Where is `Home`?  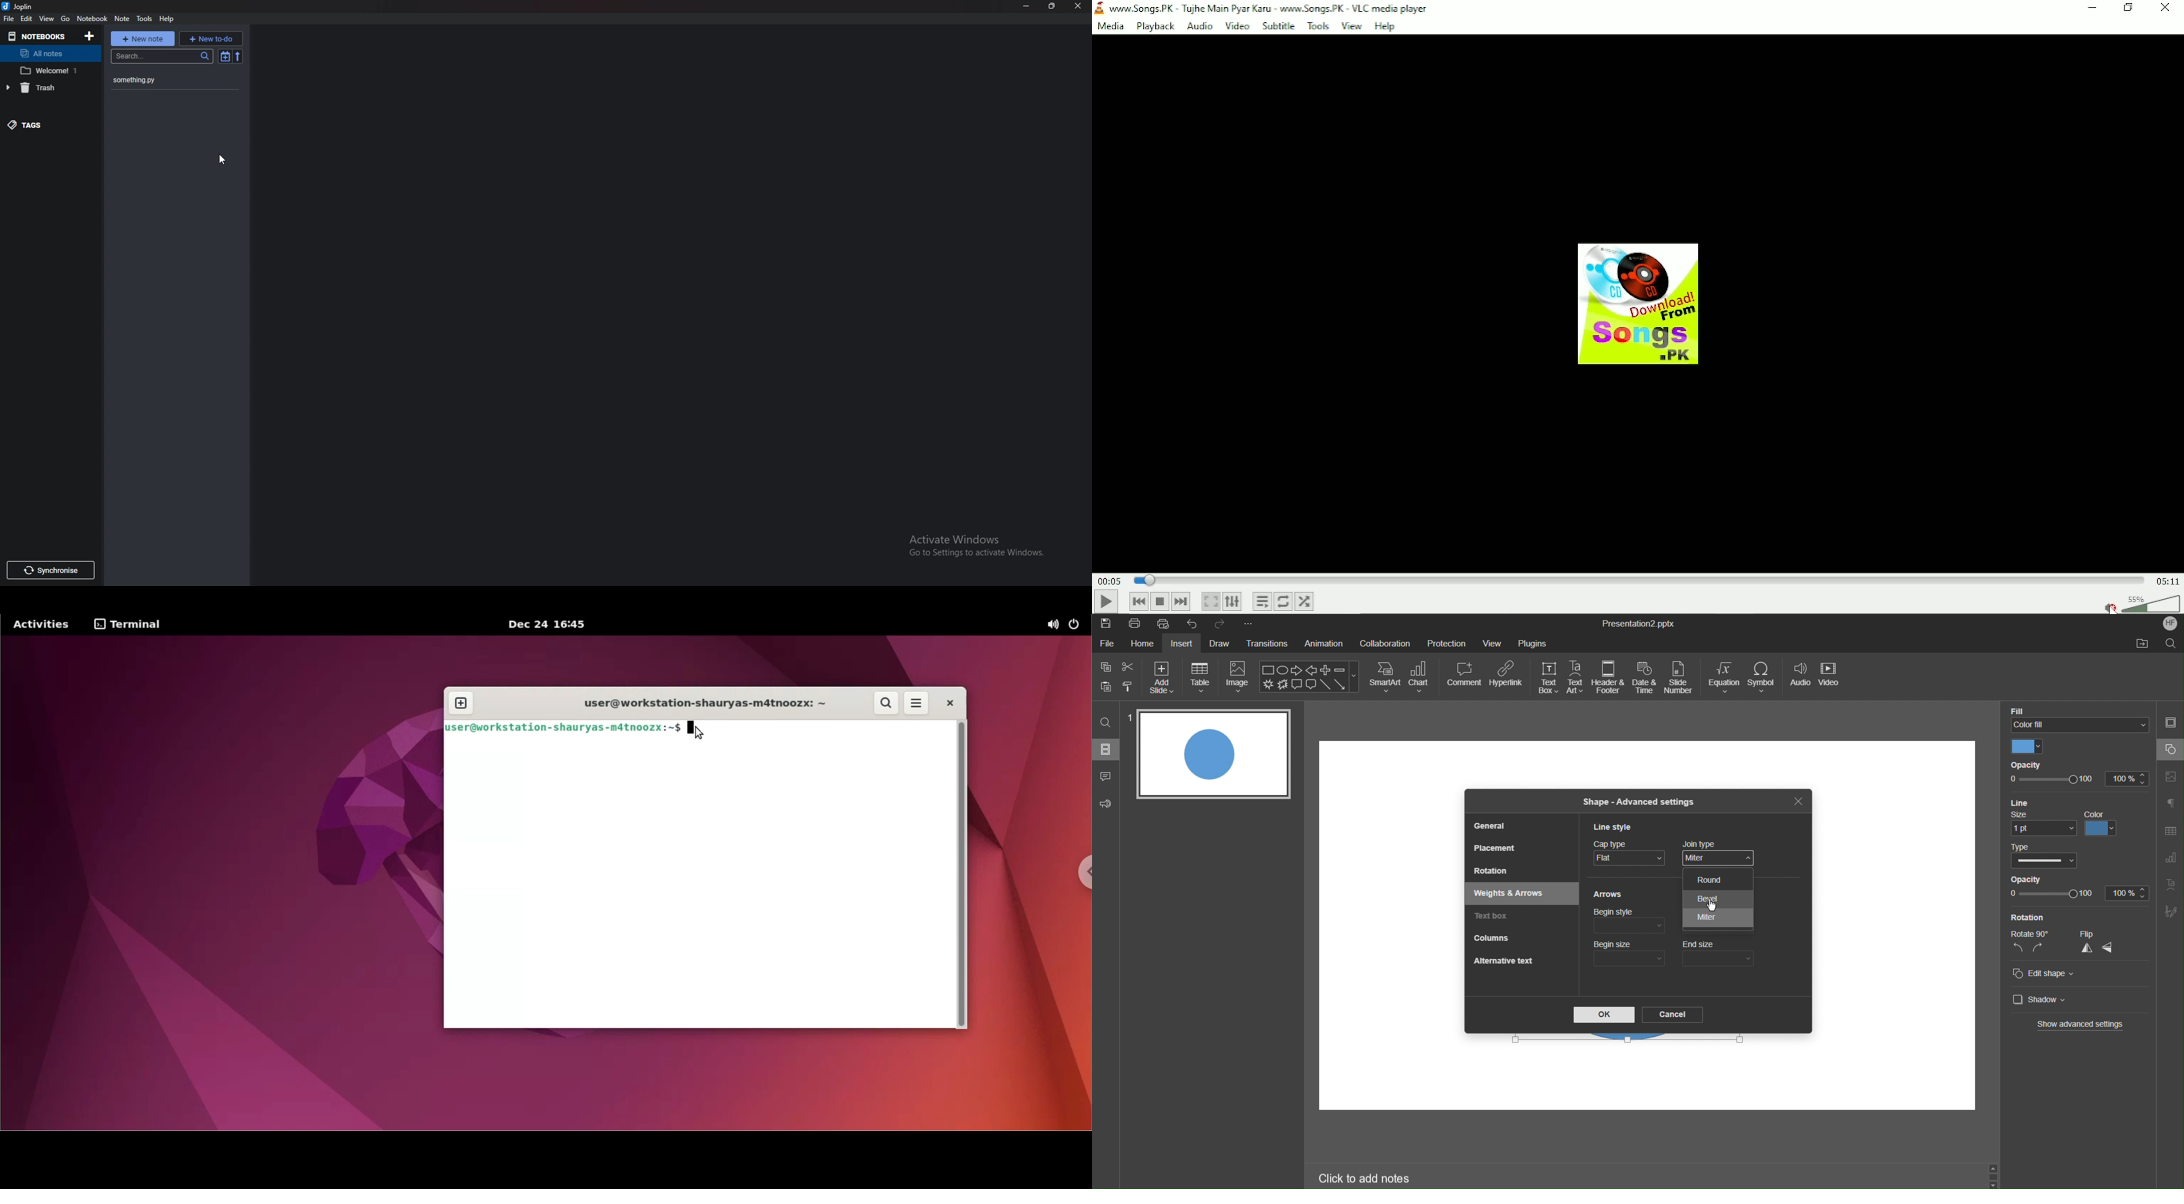 Home is located at coordinates (1141, 644).